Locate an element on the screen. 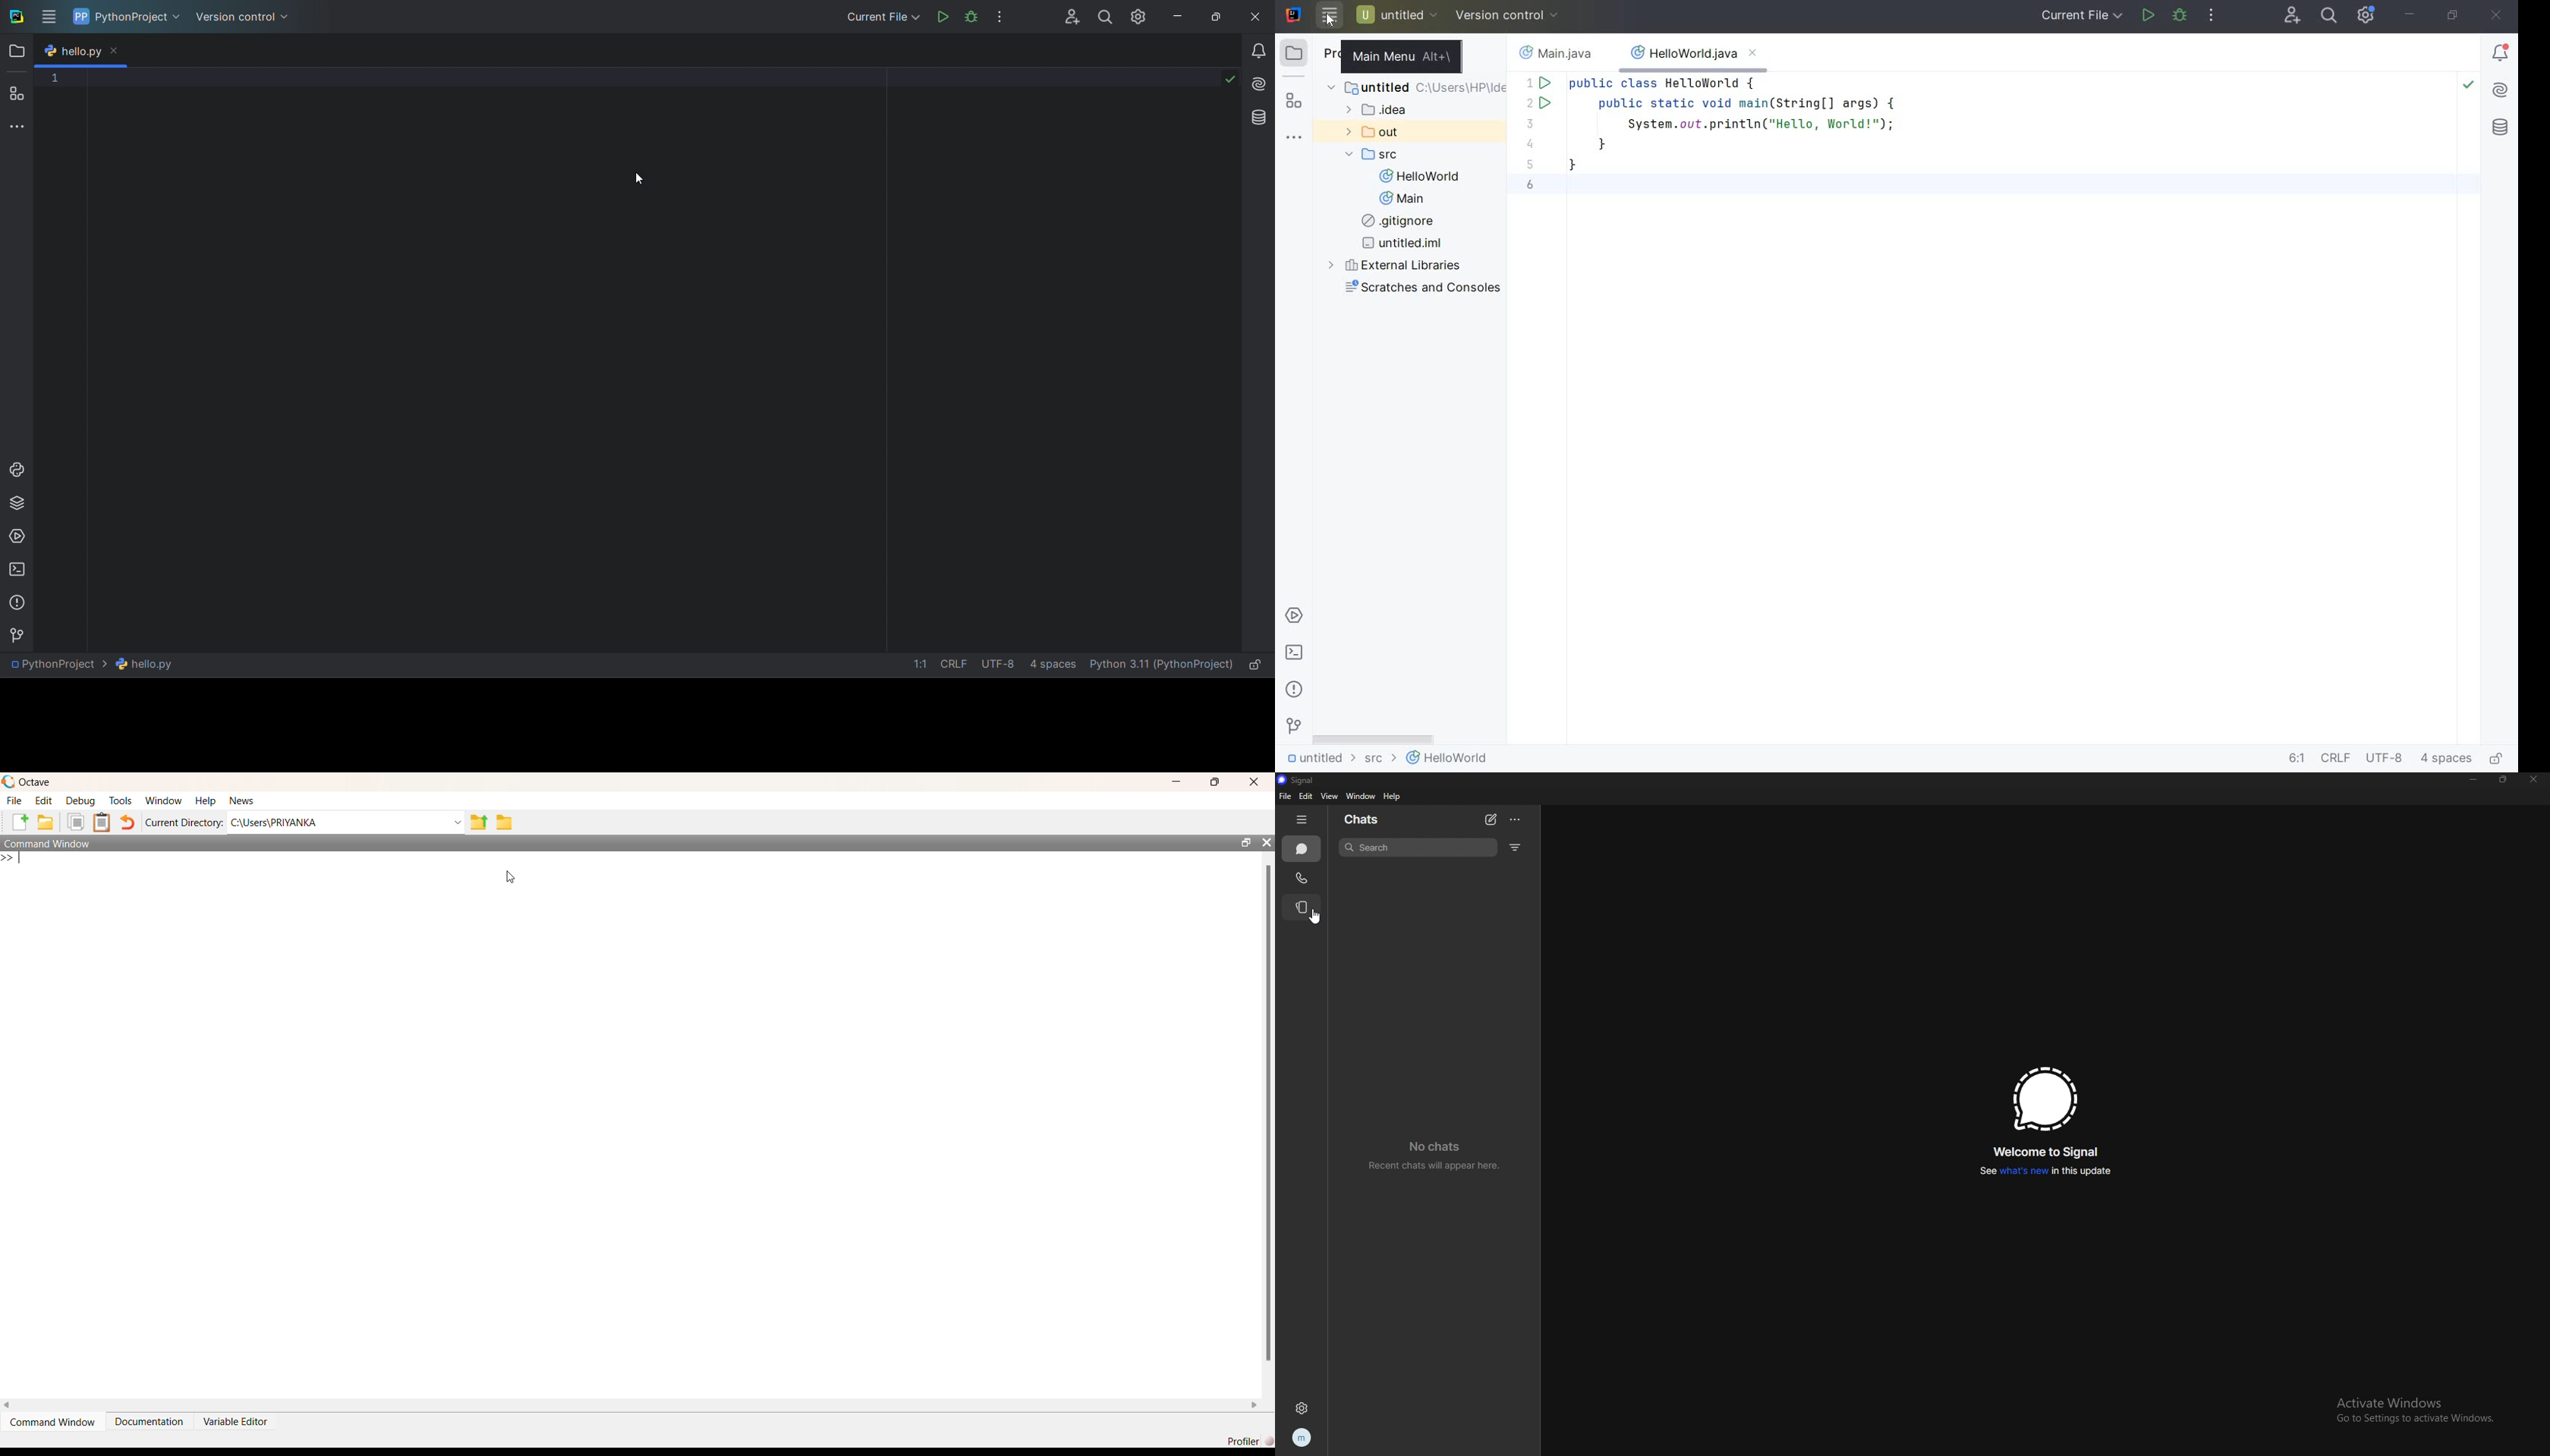  code editor is located at coordinates (660, 356).